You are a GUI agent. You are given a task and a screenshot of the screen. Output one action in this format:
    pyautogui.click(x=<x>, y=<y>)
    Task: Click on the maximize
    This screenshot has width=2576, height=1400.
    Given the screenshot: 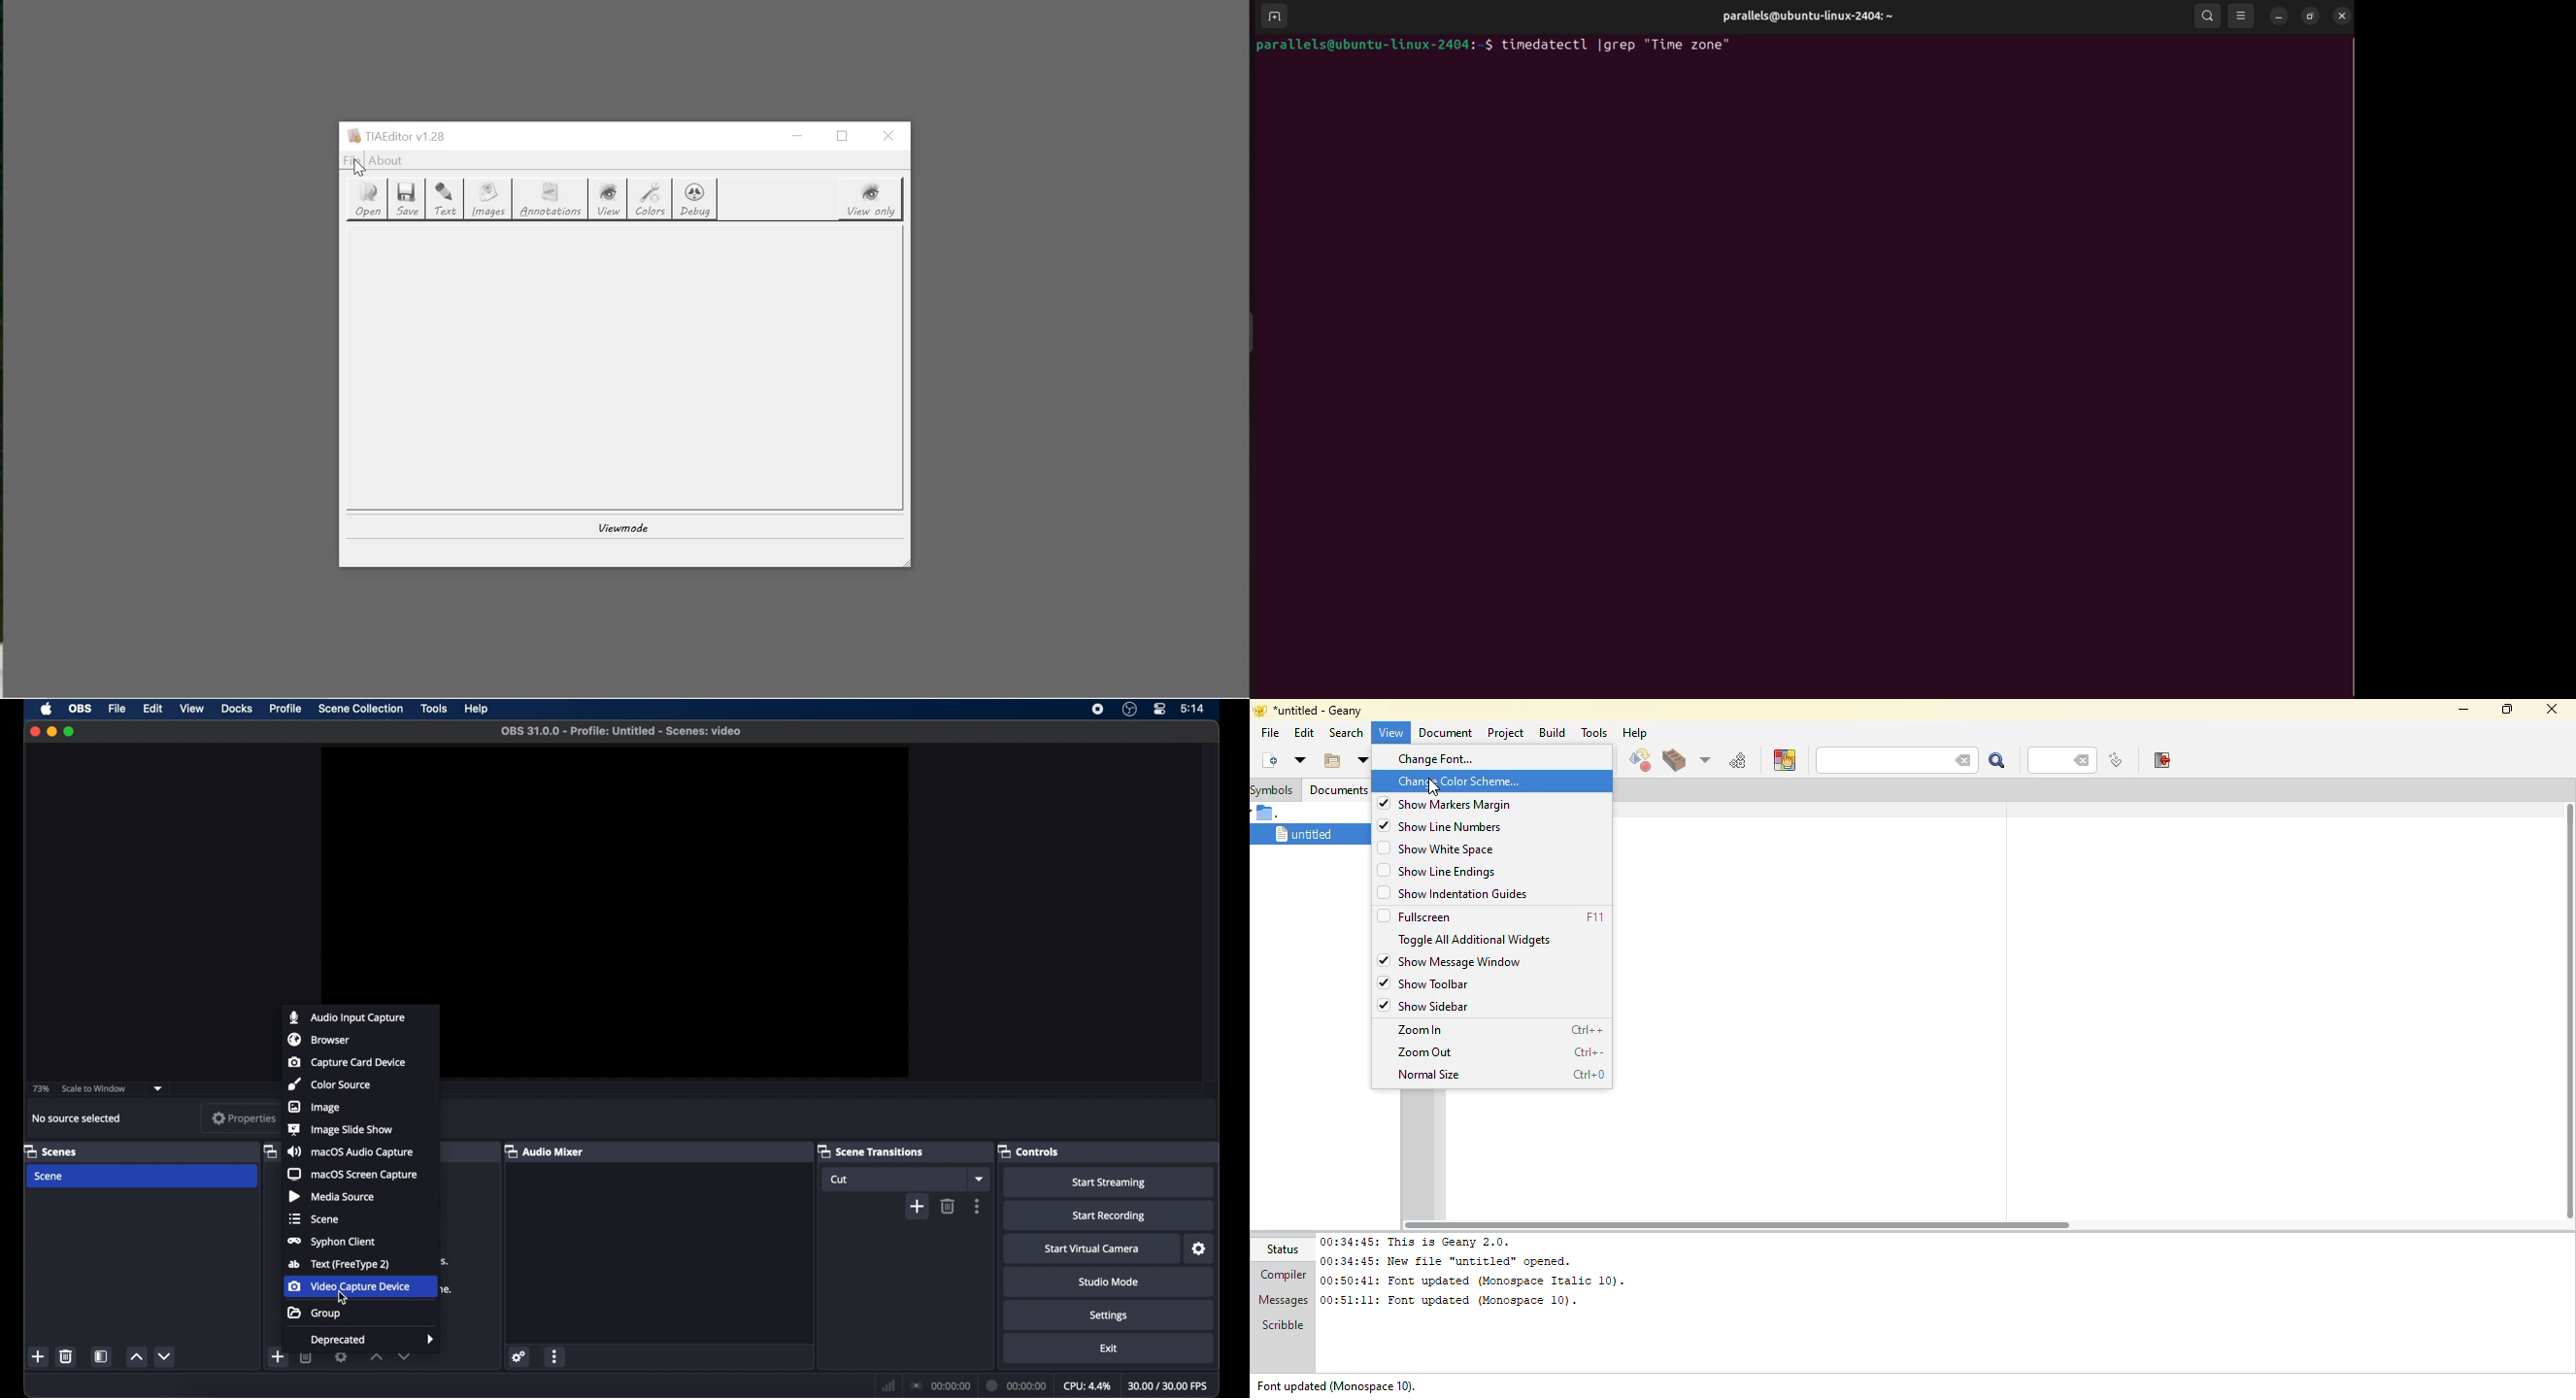 What is the action you would take?
    pyautogui.click(x=2505, y=708)
    